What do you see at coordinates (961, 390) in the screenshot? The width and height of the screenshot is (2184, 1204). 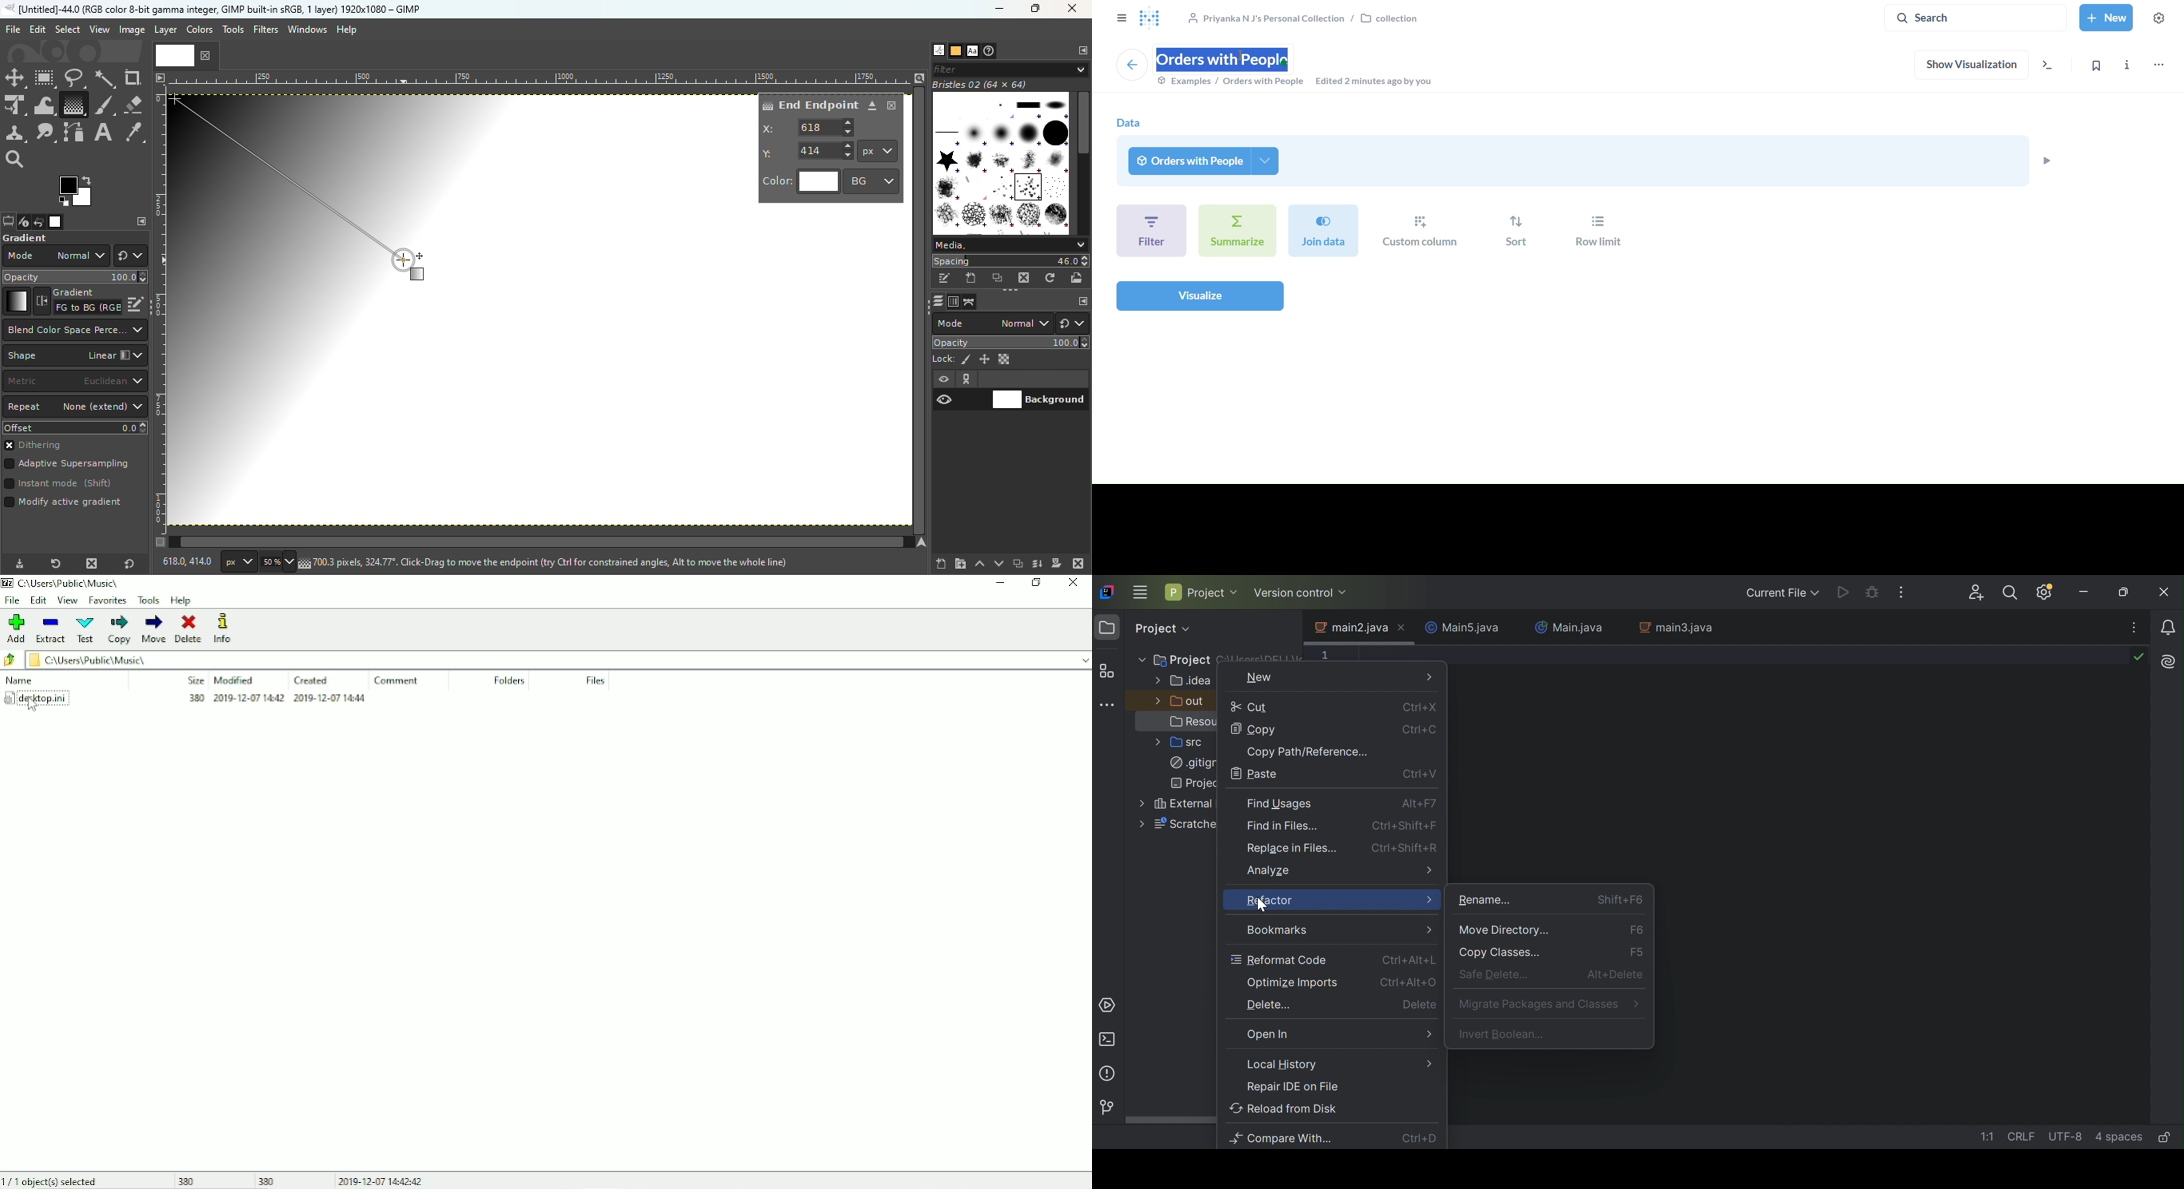 I see `View/Hide` at bounding box center [961, 390].